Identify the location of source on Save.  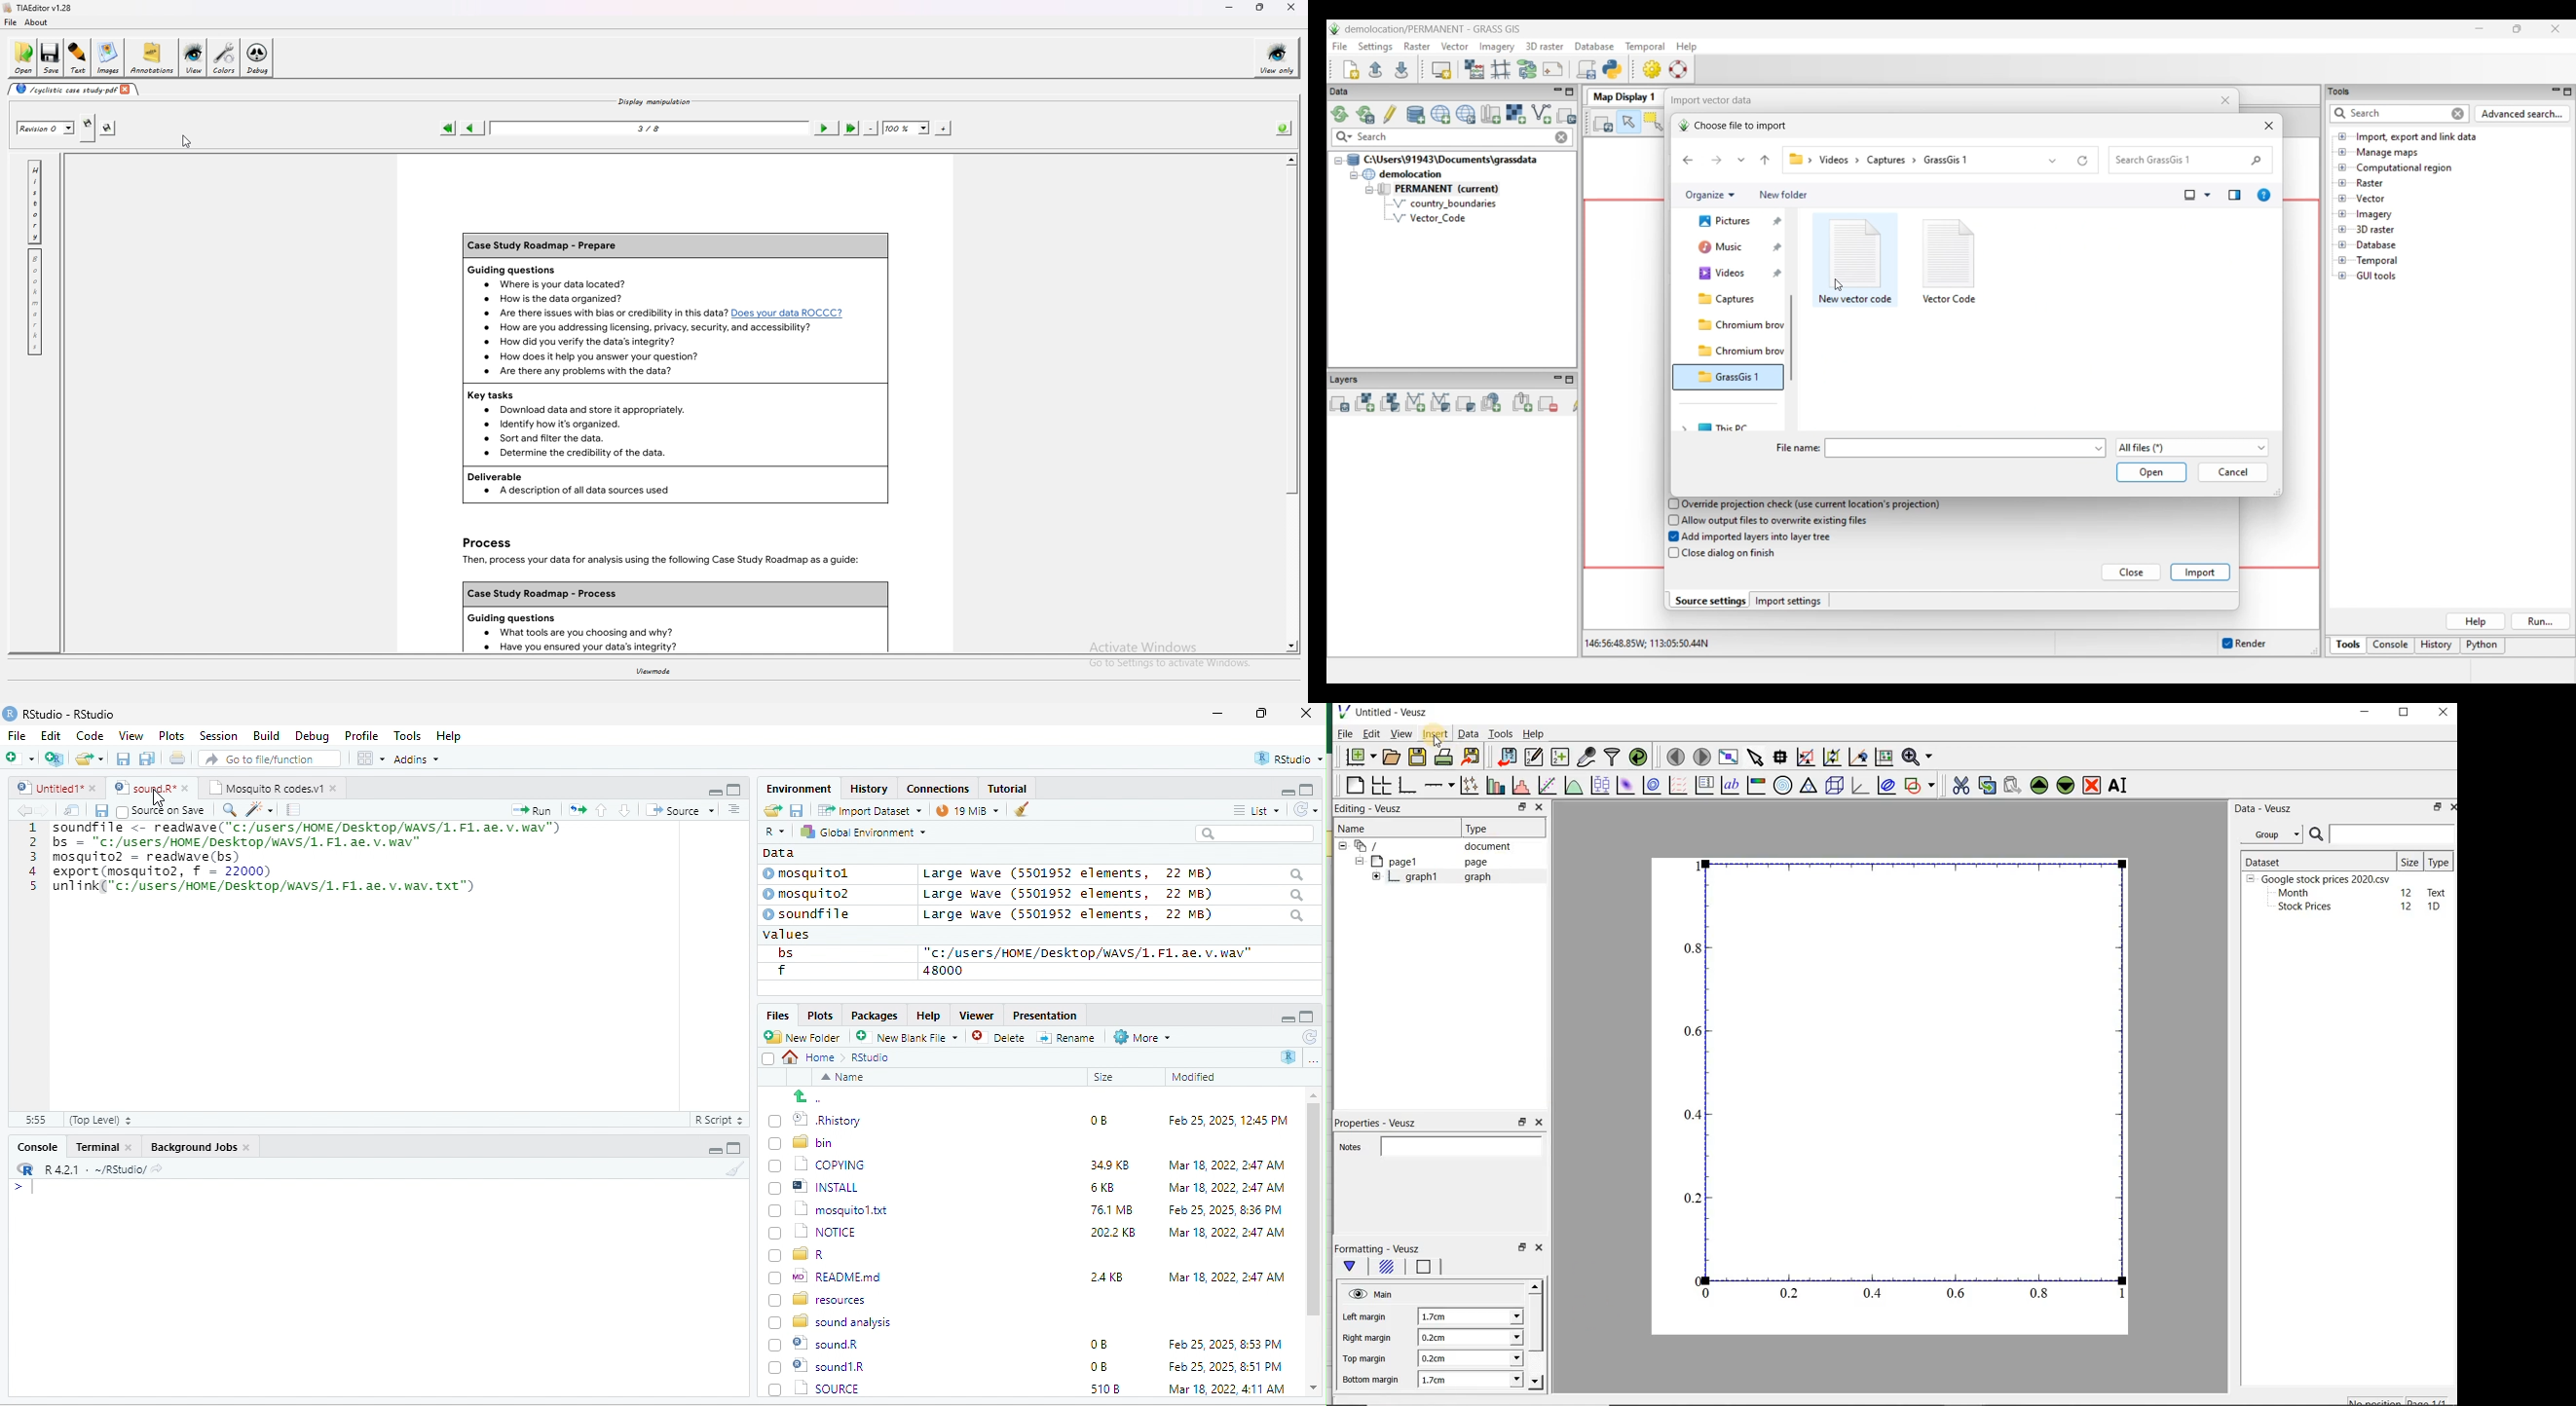
(163, 812).